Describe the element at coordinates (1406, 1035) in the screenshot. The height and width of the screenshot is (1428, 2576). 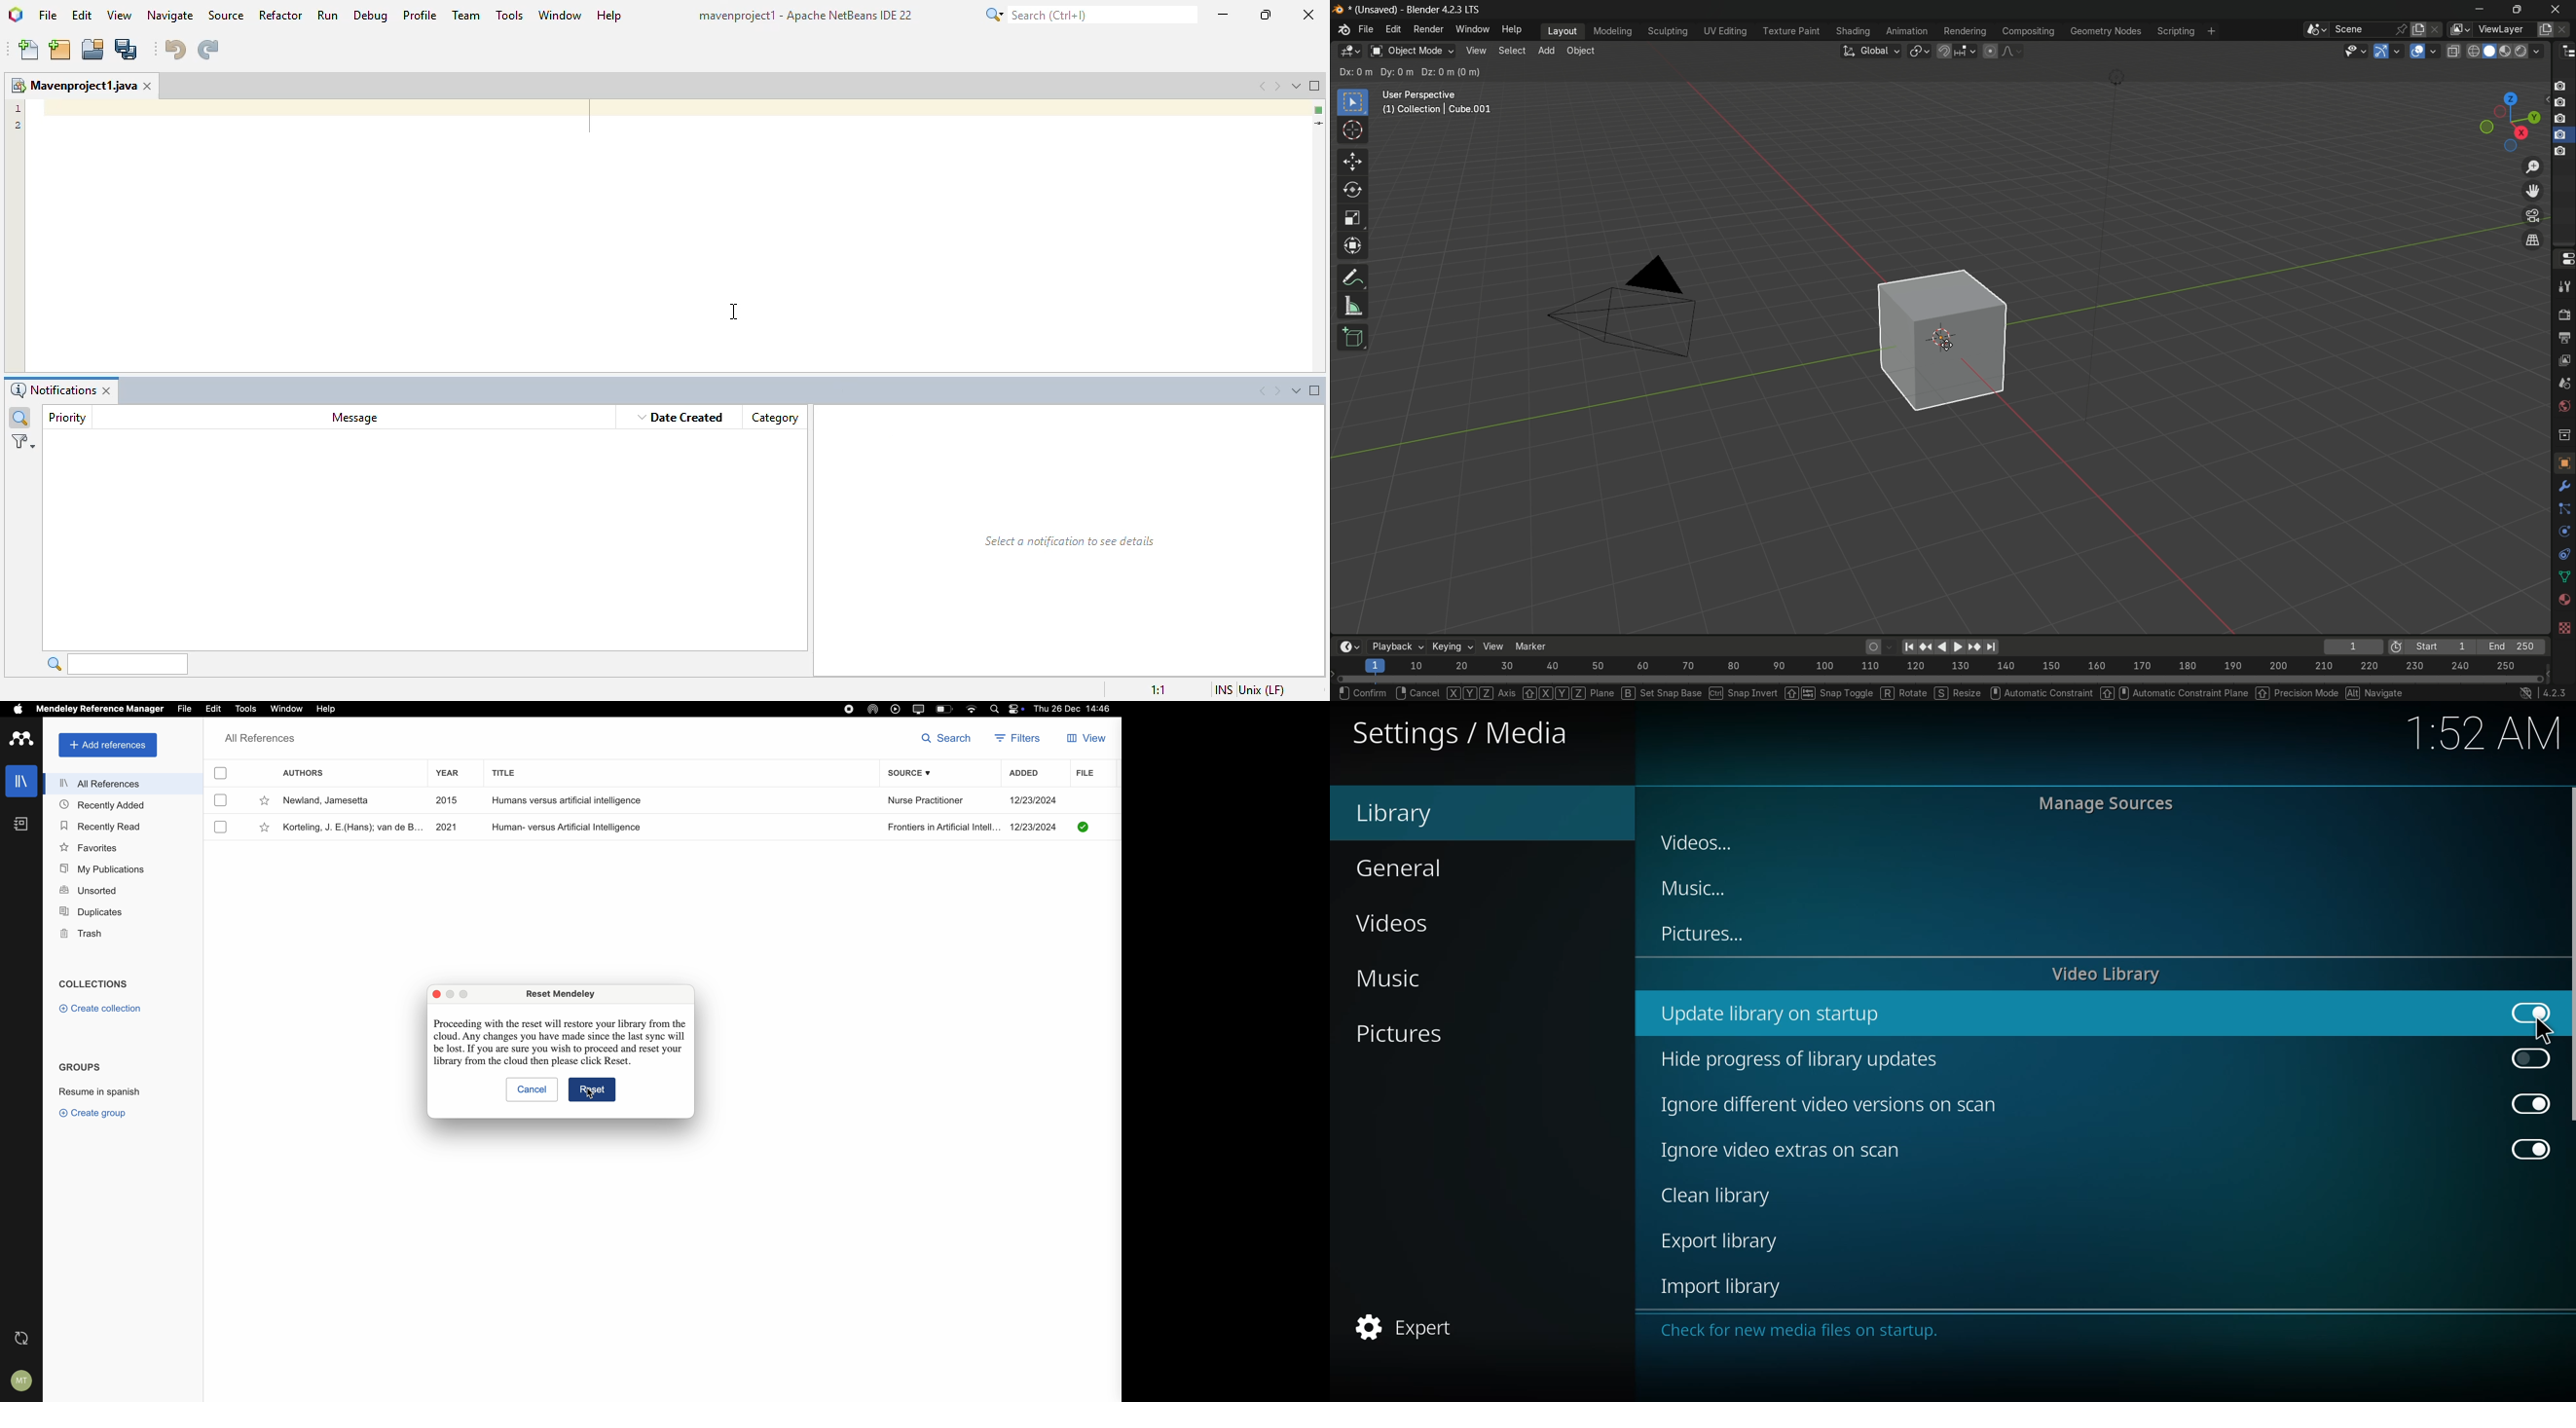
I see `pictures` at that location.